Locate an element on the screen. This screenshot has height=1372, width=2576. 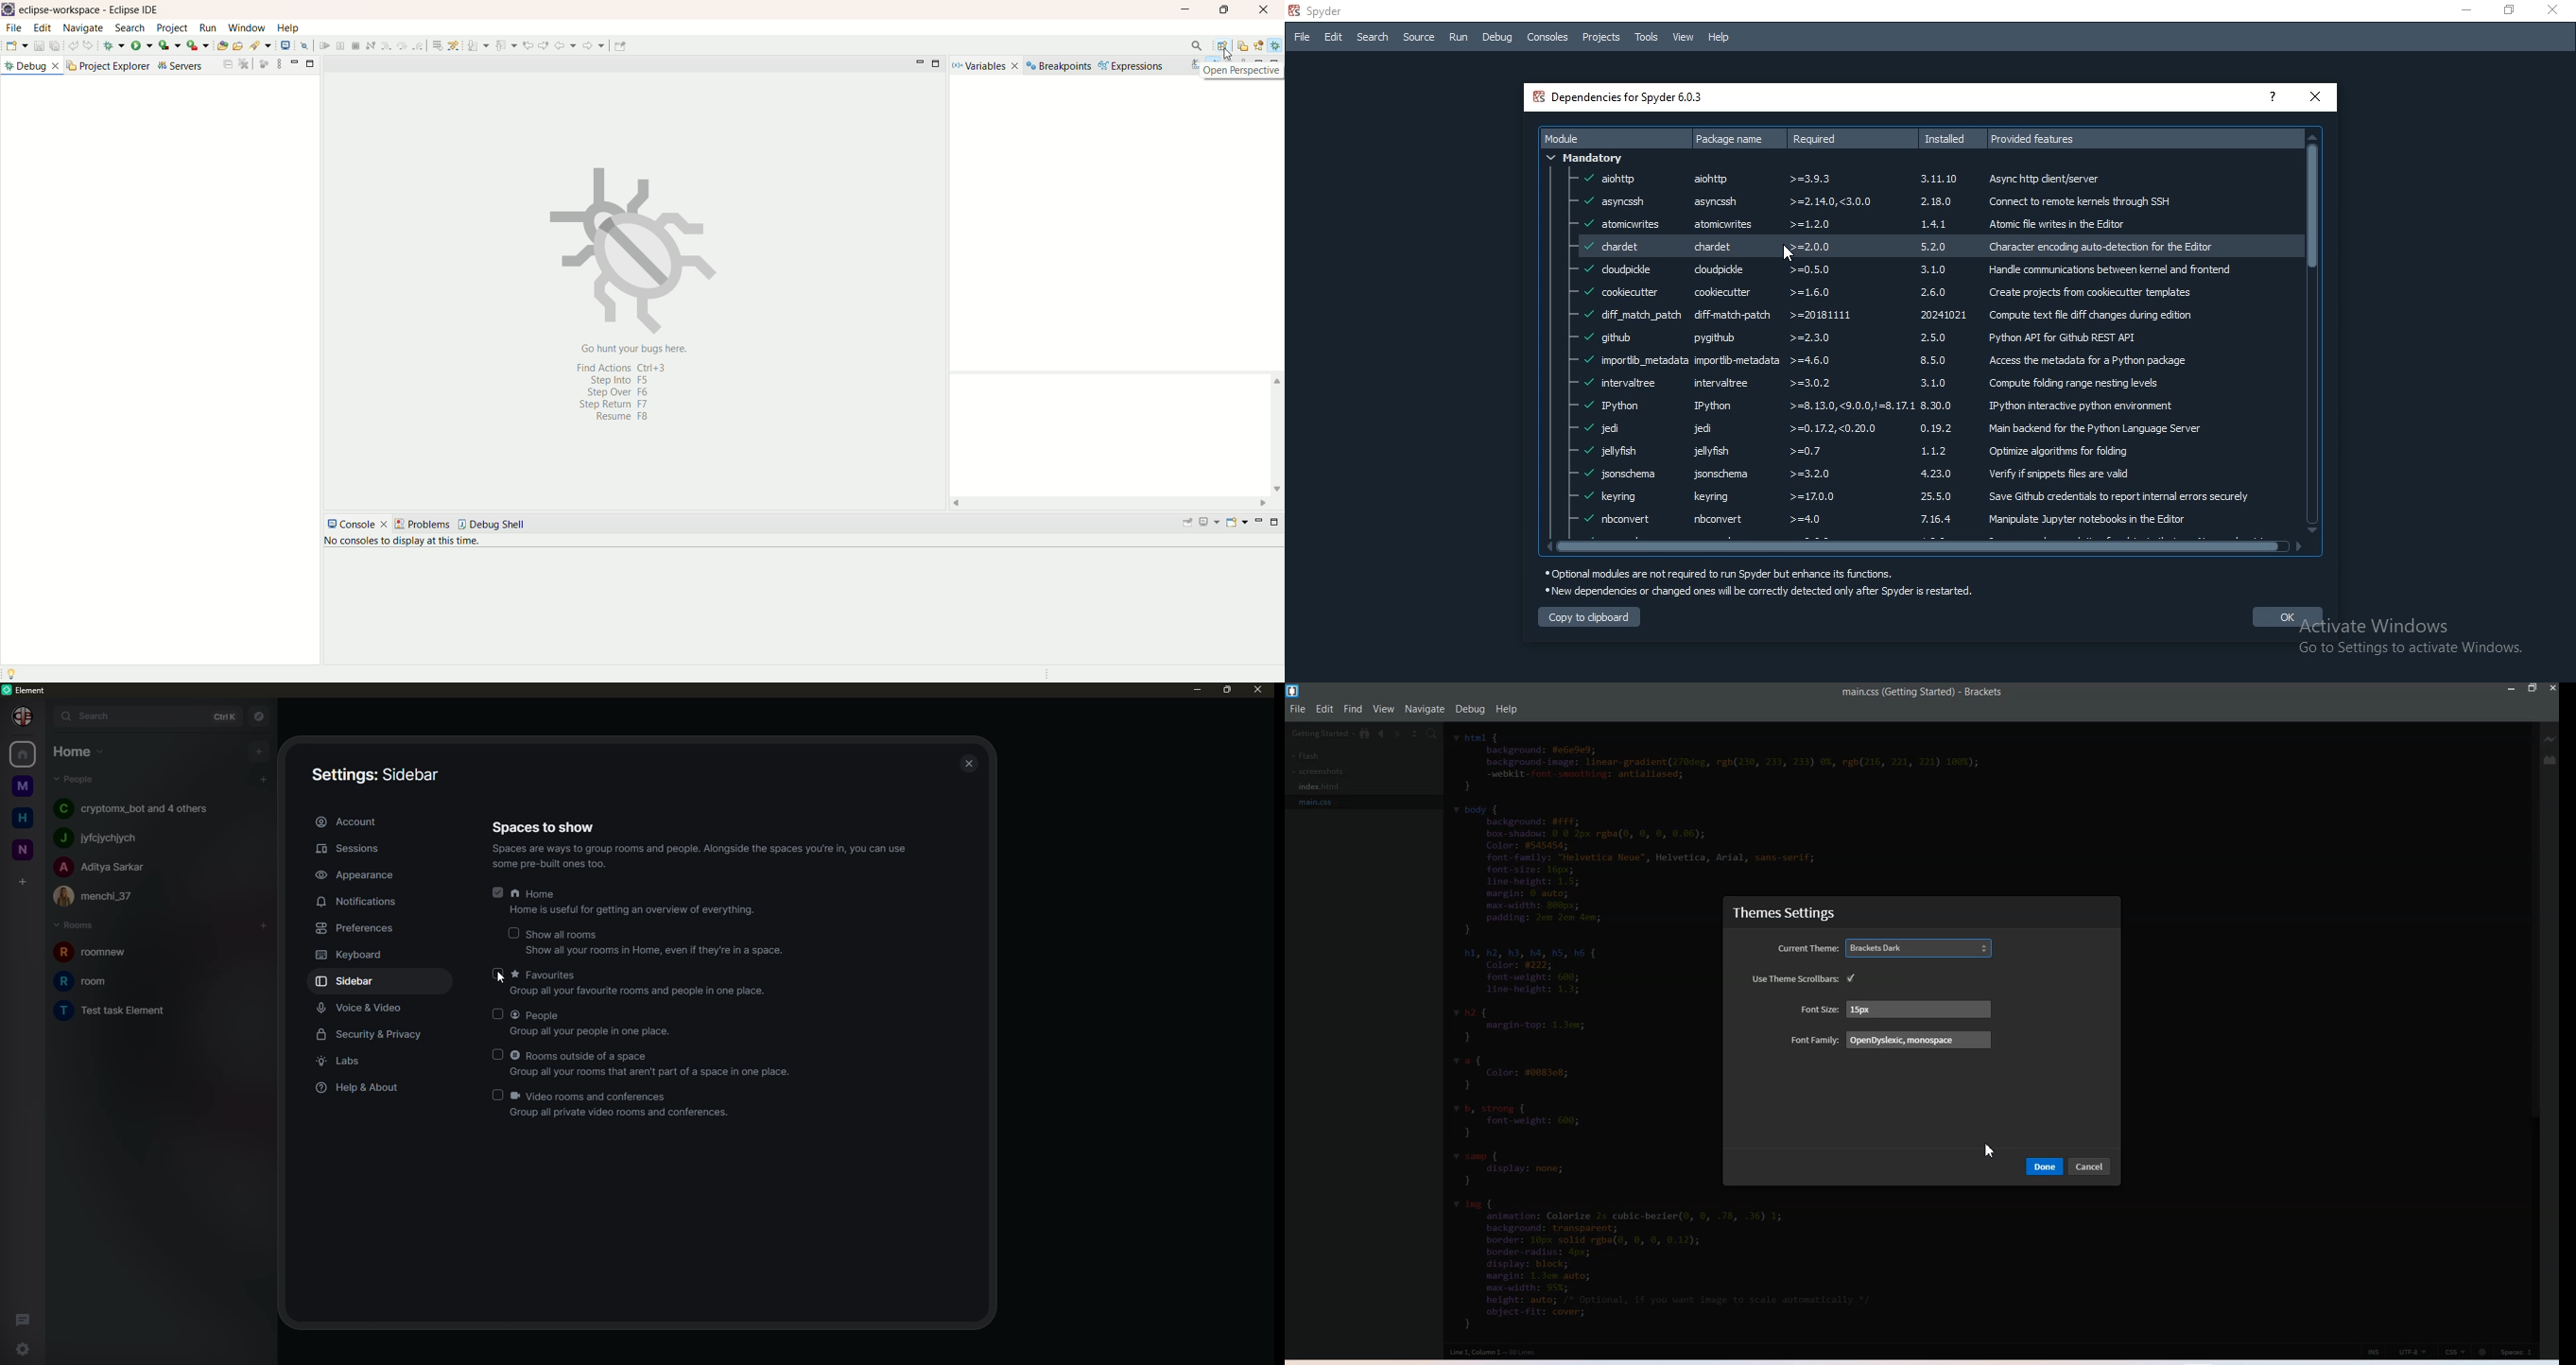
add is located at coordinates (262, 777).